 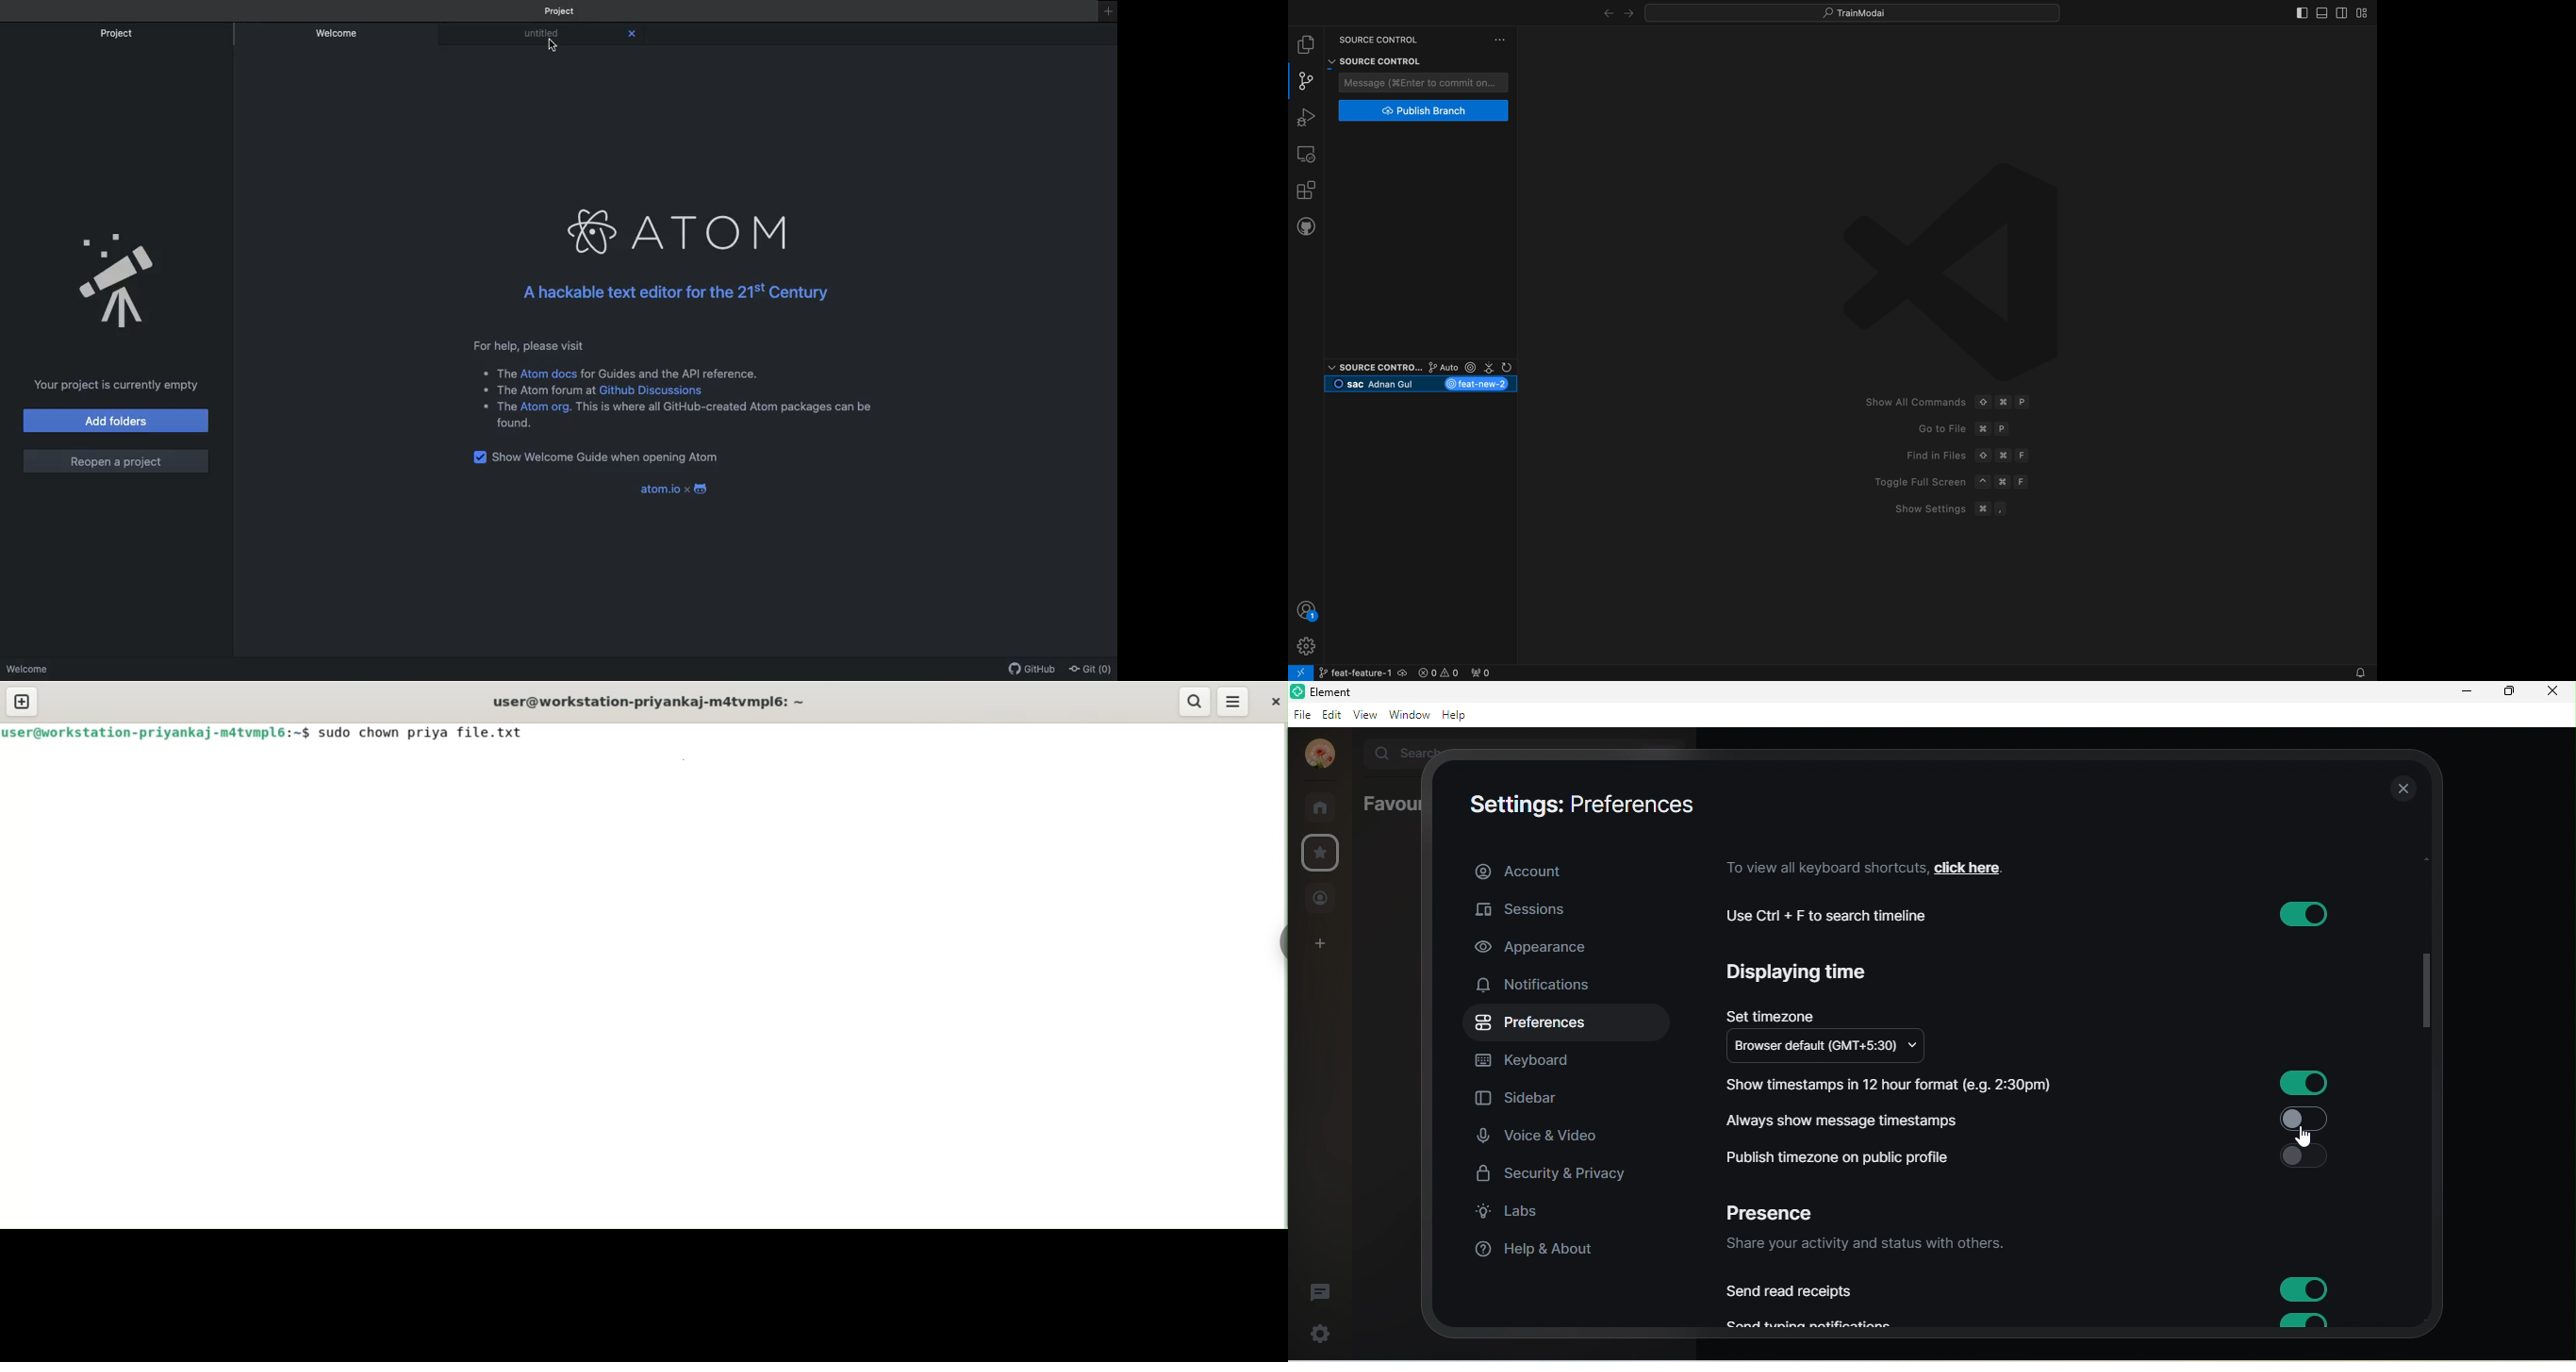 I want to click on quick settings, so click(x=1313, y=1334).